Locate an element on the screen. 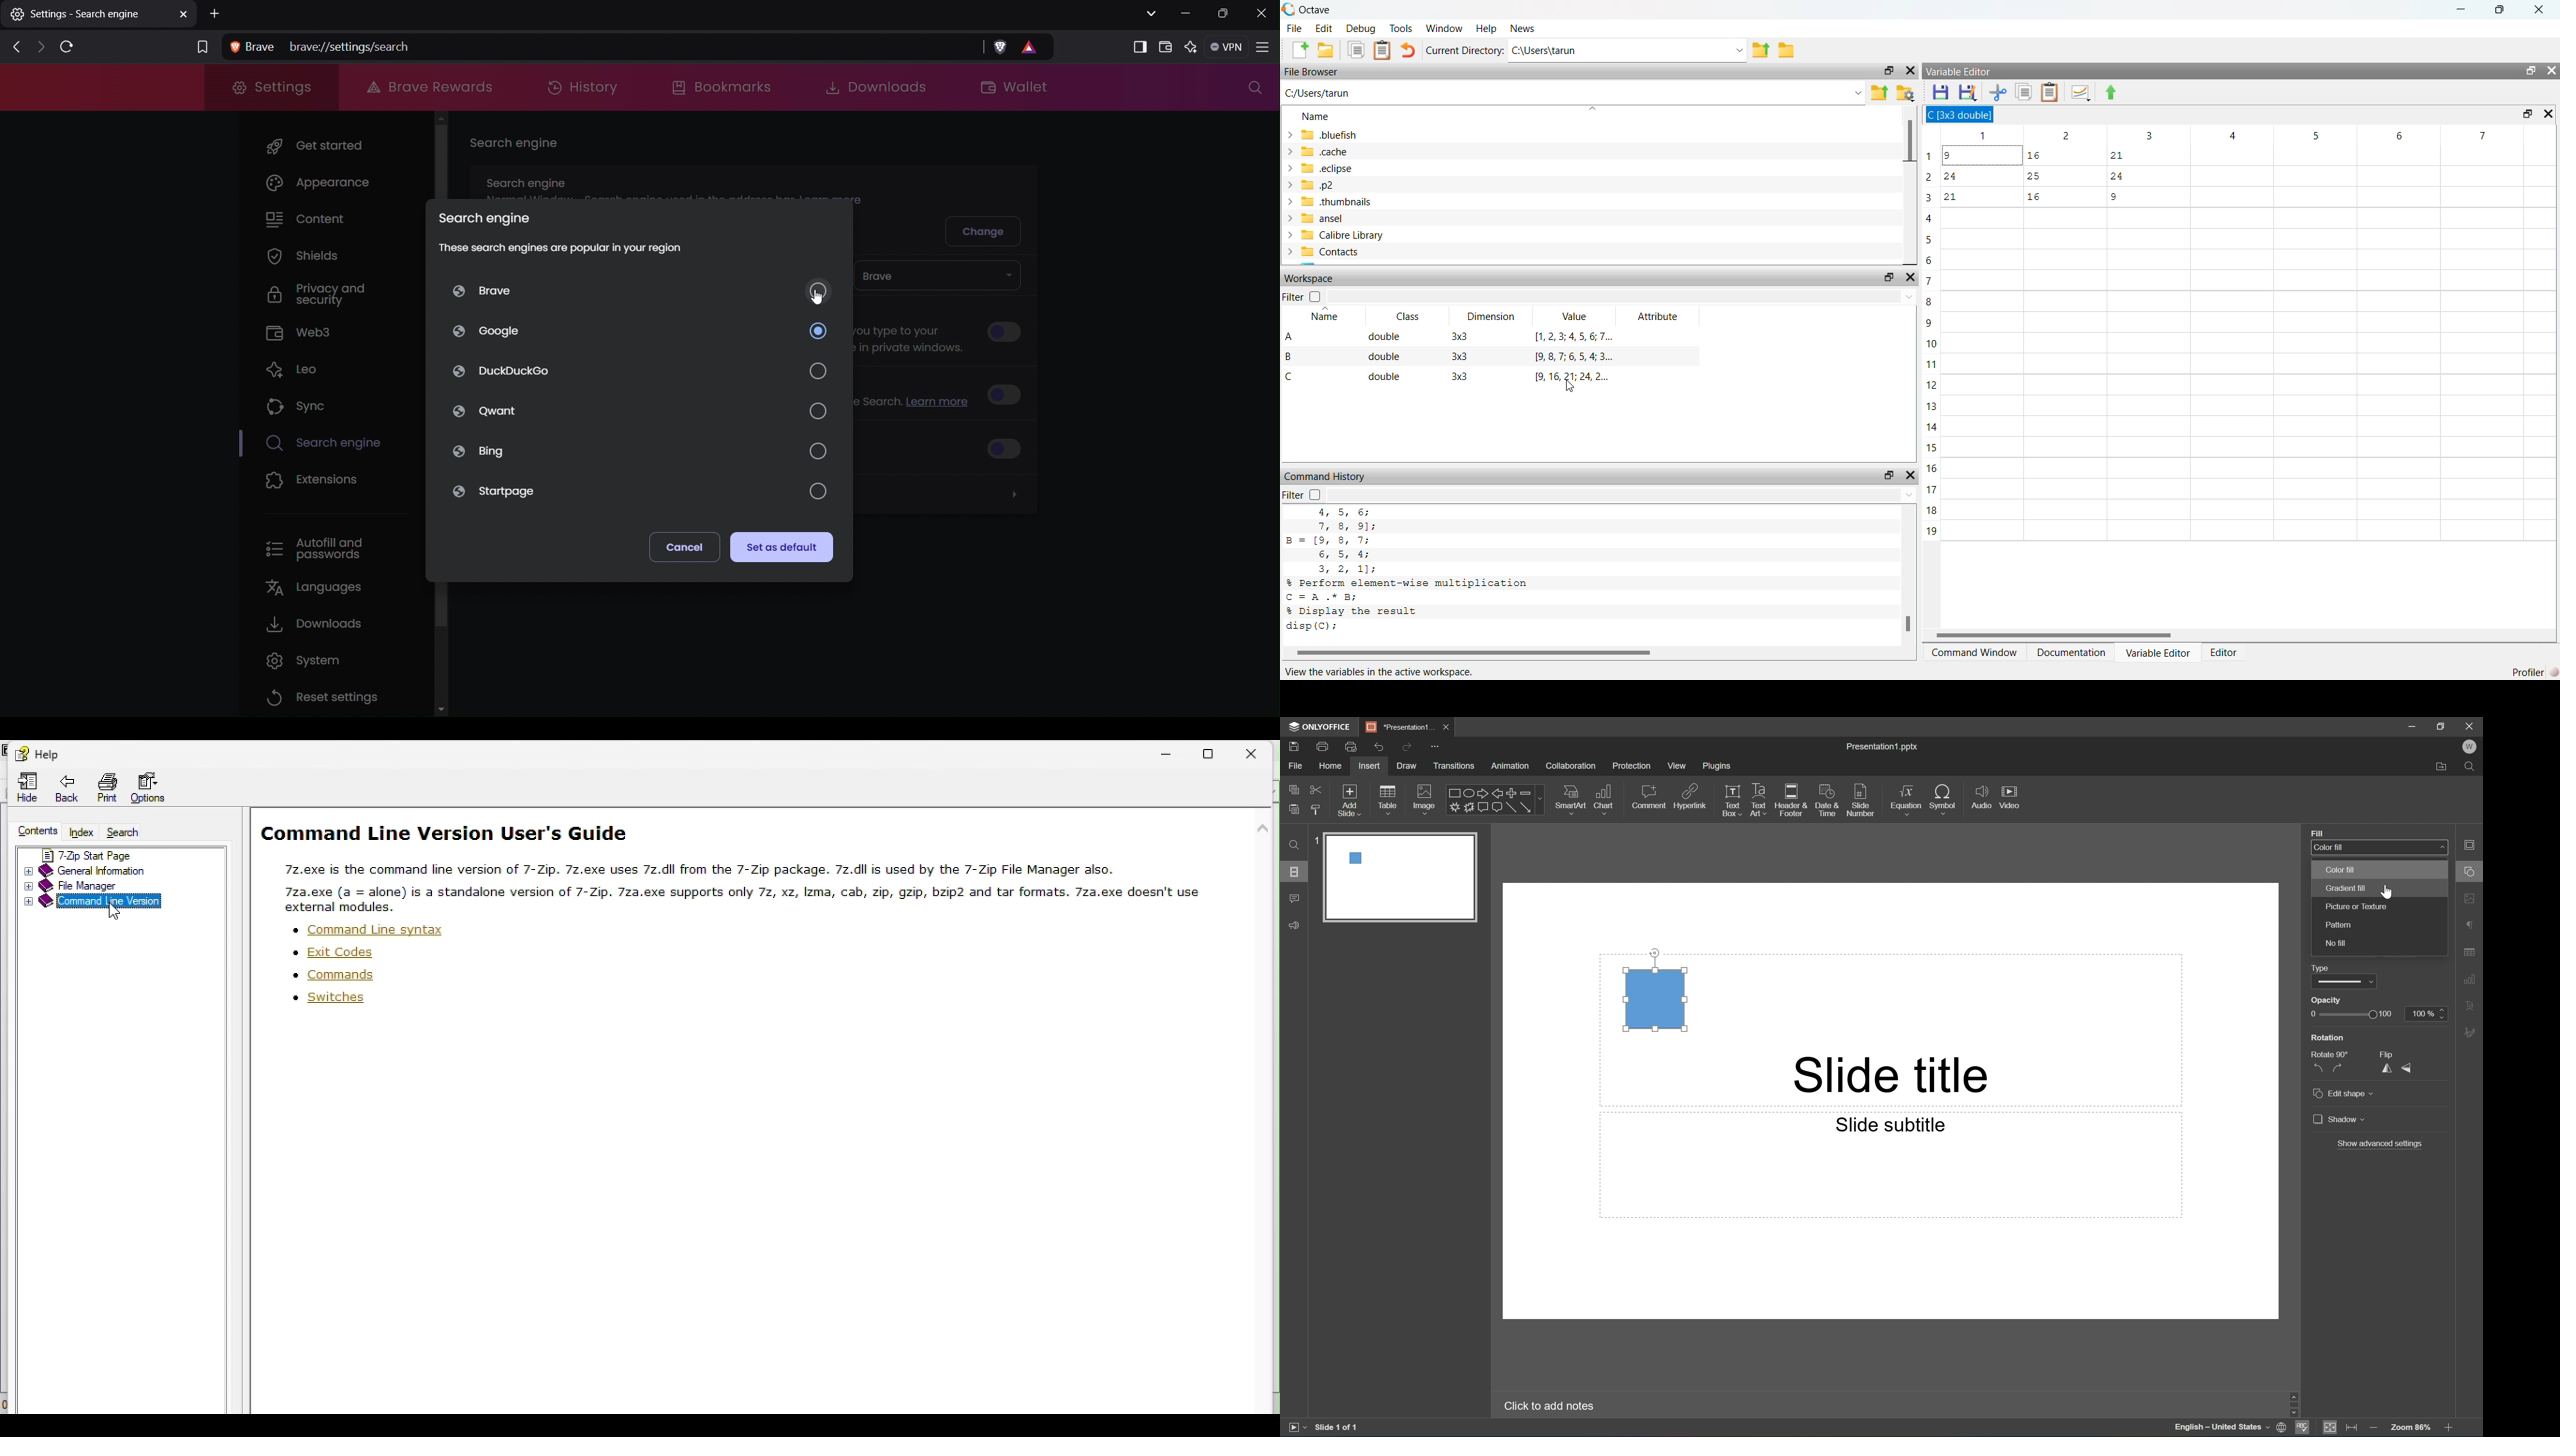  Rotate 90° counterclockwise is located at coordinates (2318, 1068).